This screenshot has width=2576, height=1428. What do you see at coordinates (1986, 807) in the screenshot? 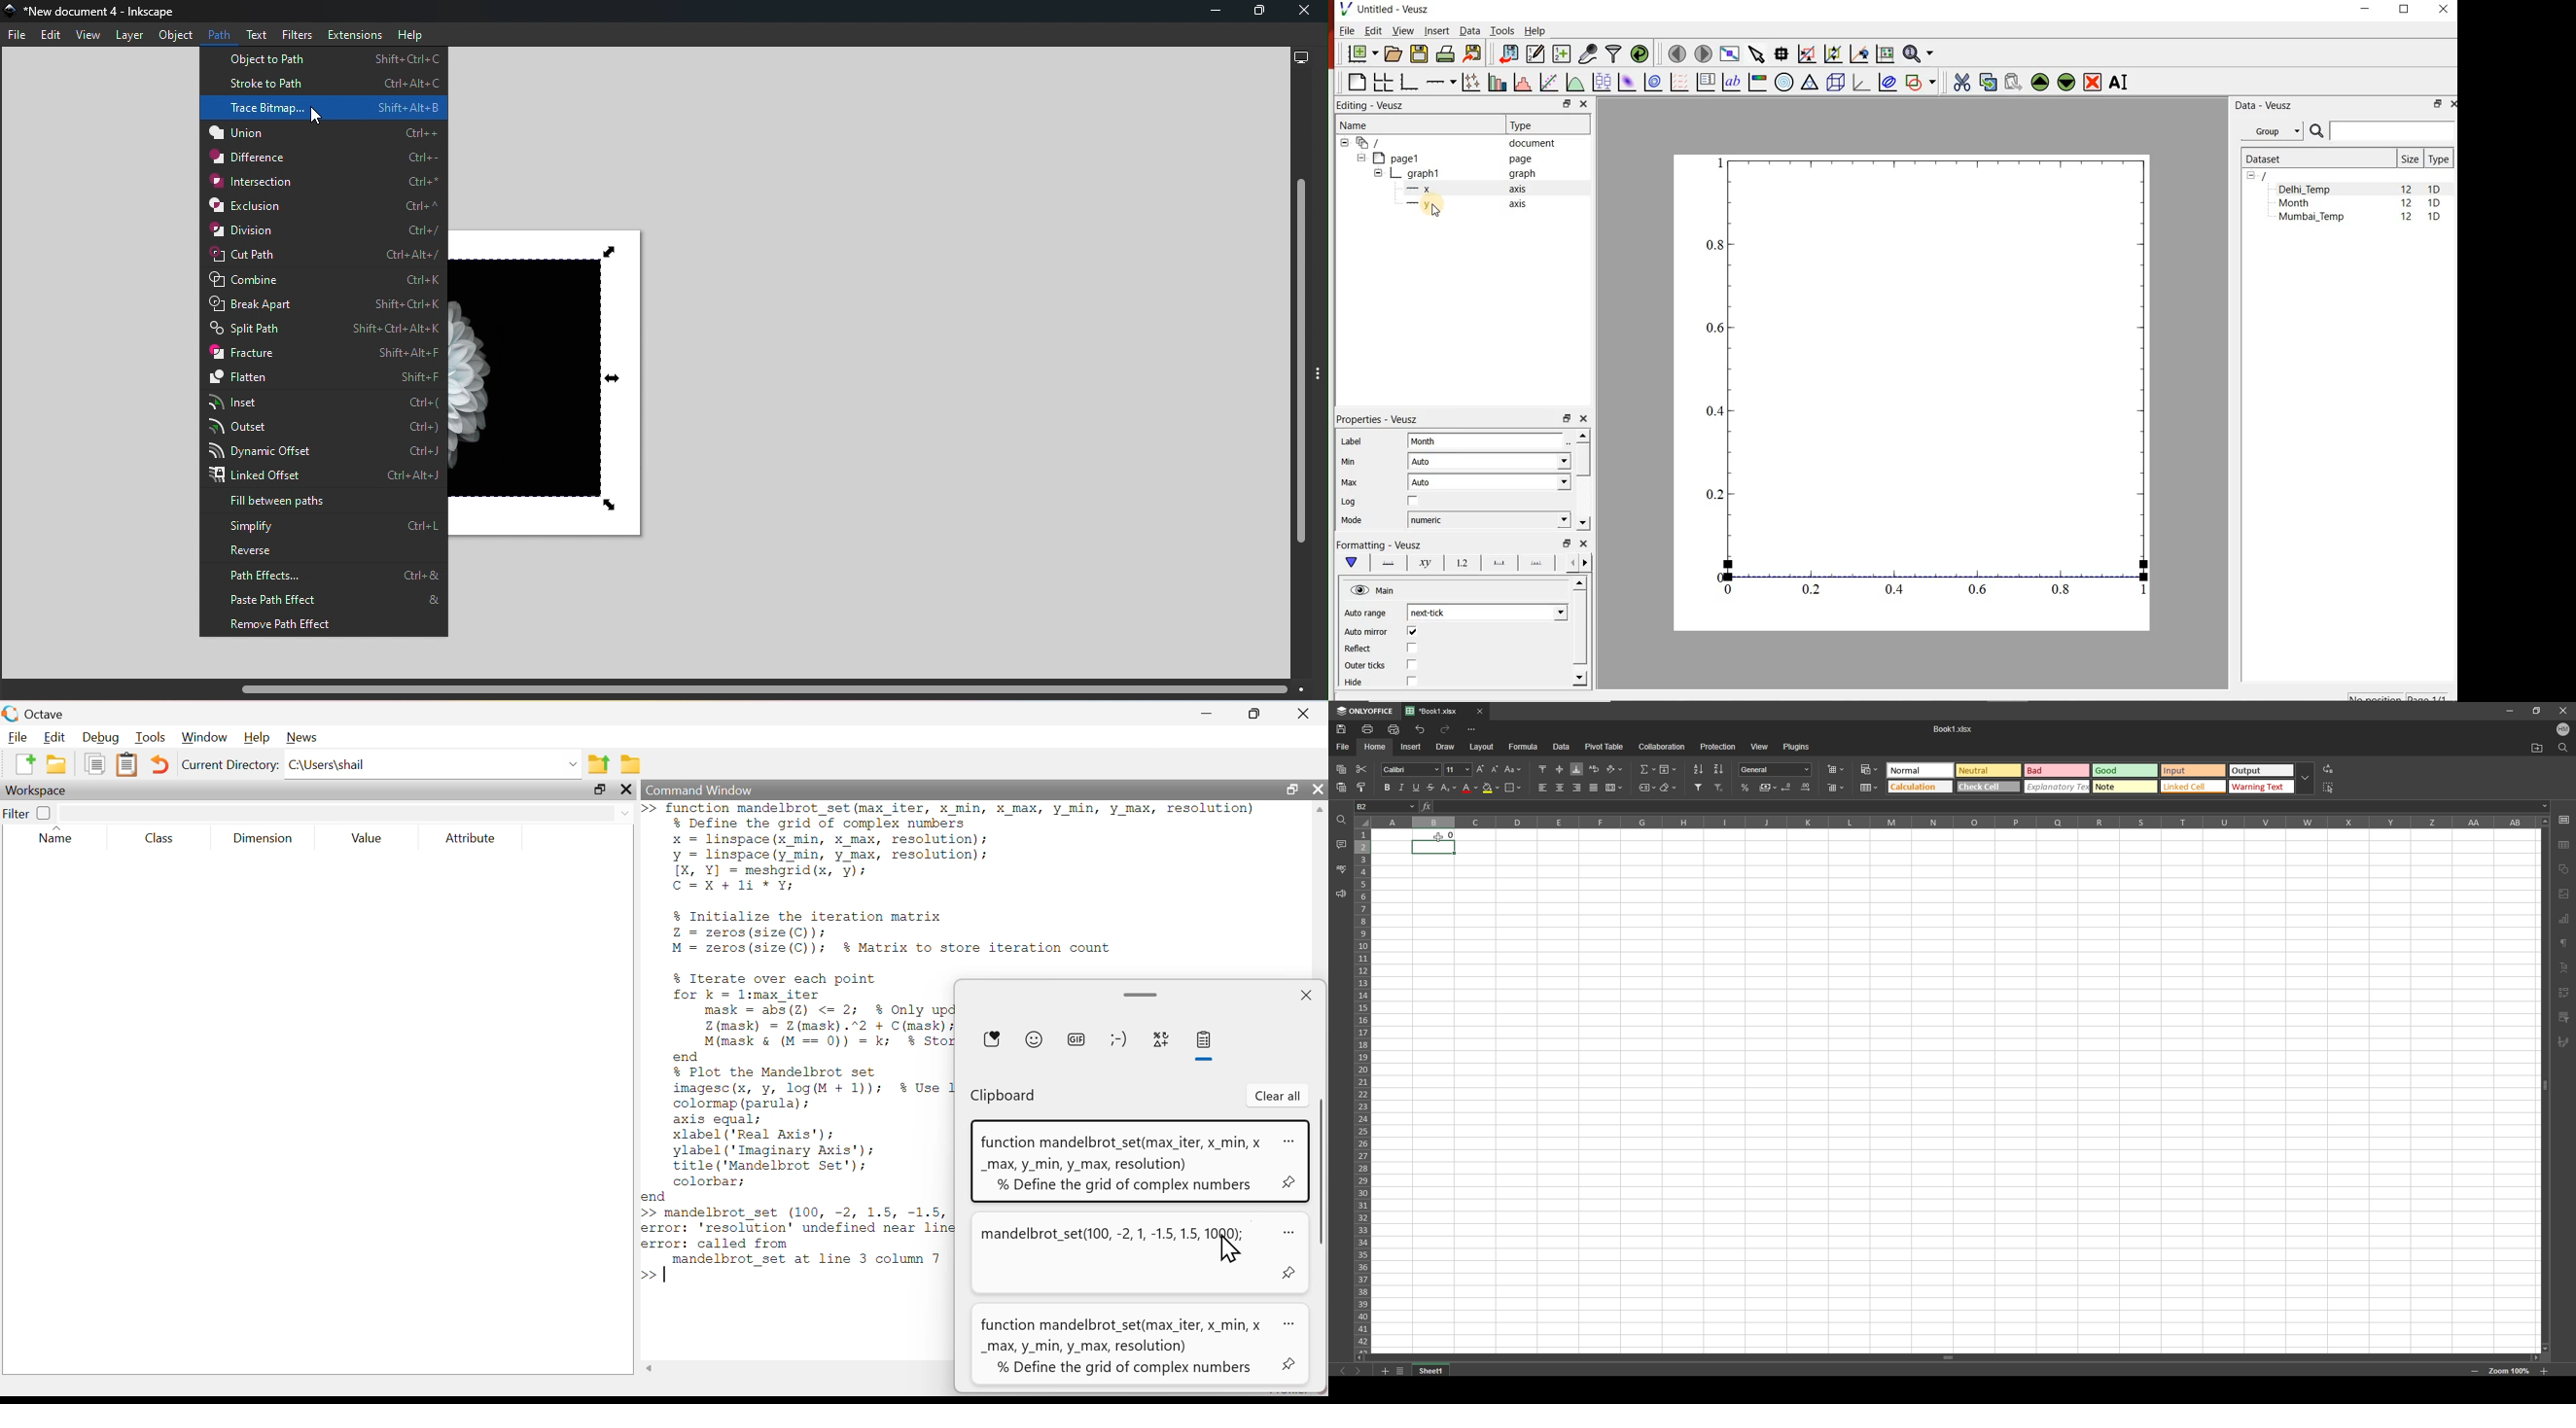
I see `cell input` at bounding box center [1986, 807].